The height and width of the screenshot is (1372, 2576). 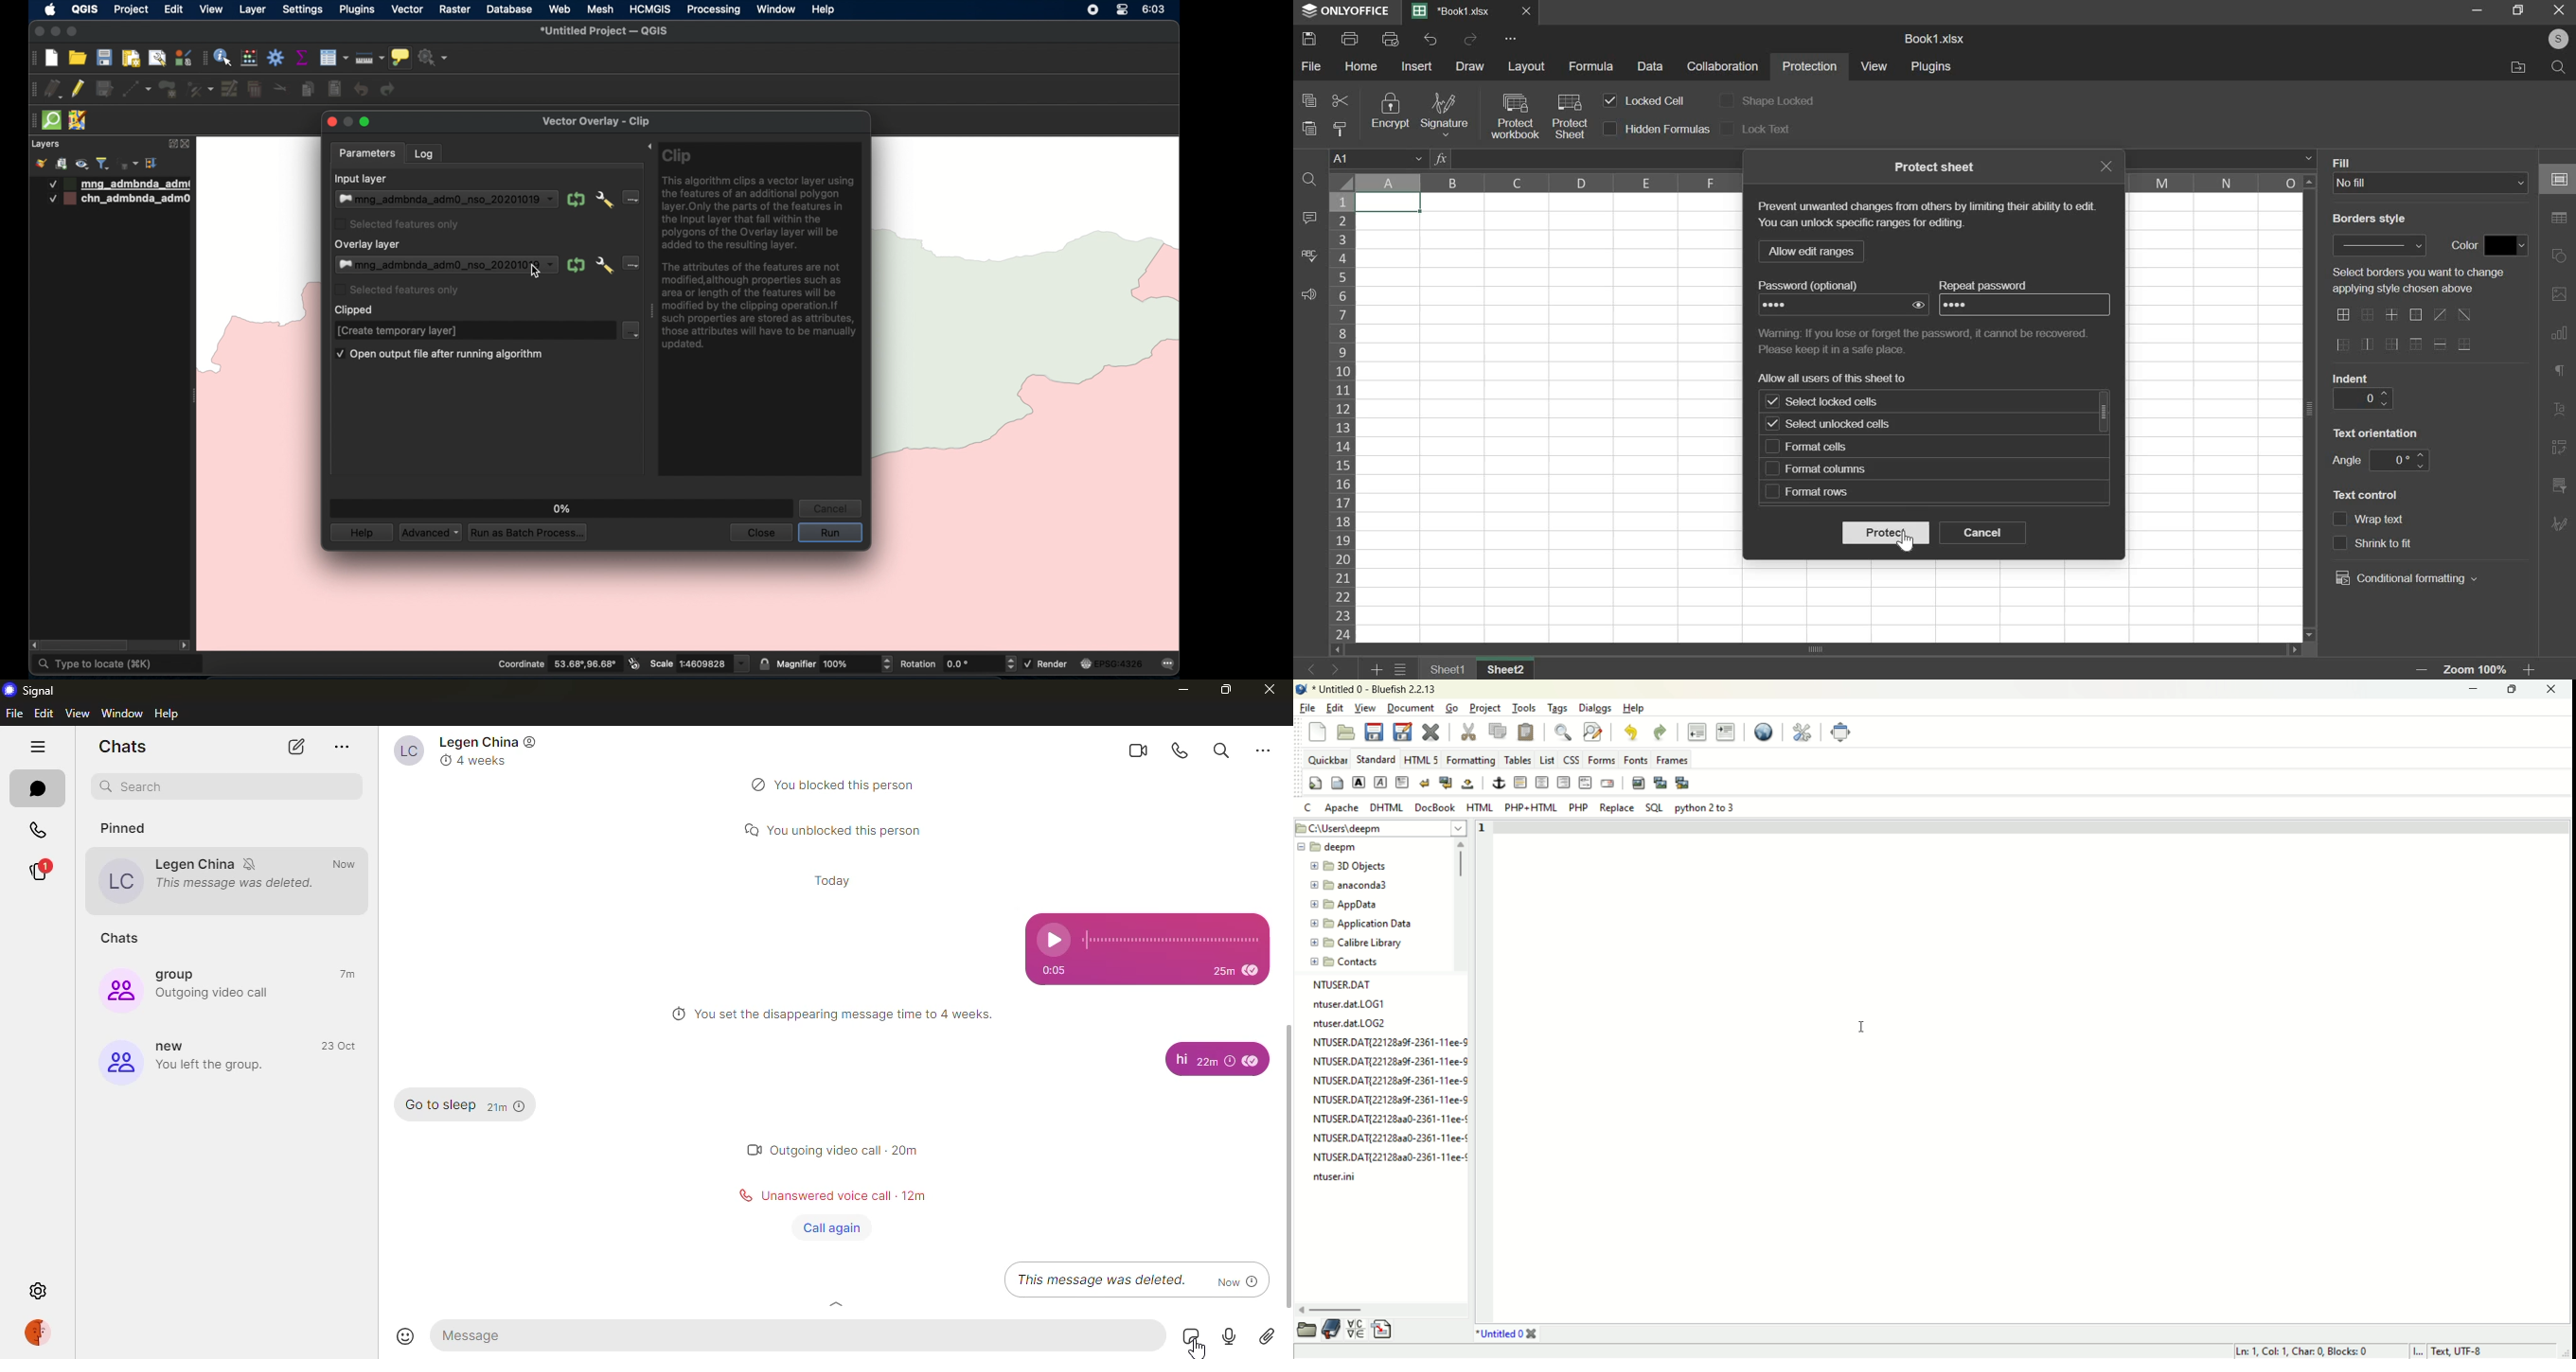 What do you see at coordinates (1385, 1118) in the screenshot?
I see `NTUSER.DAT{22128aa0-2361-11ee-¢` at bounding box center [1385, 1118].